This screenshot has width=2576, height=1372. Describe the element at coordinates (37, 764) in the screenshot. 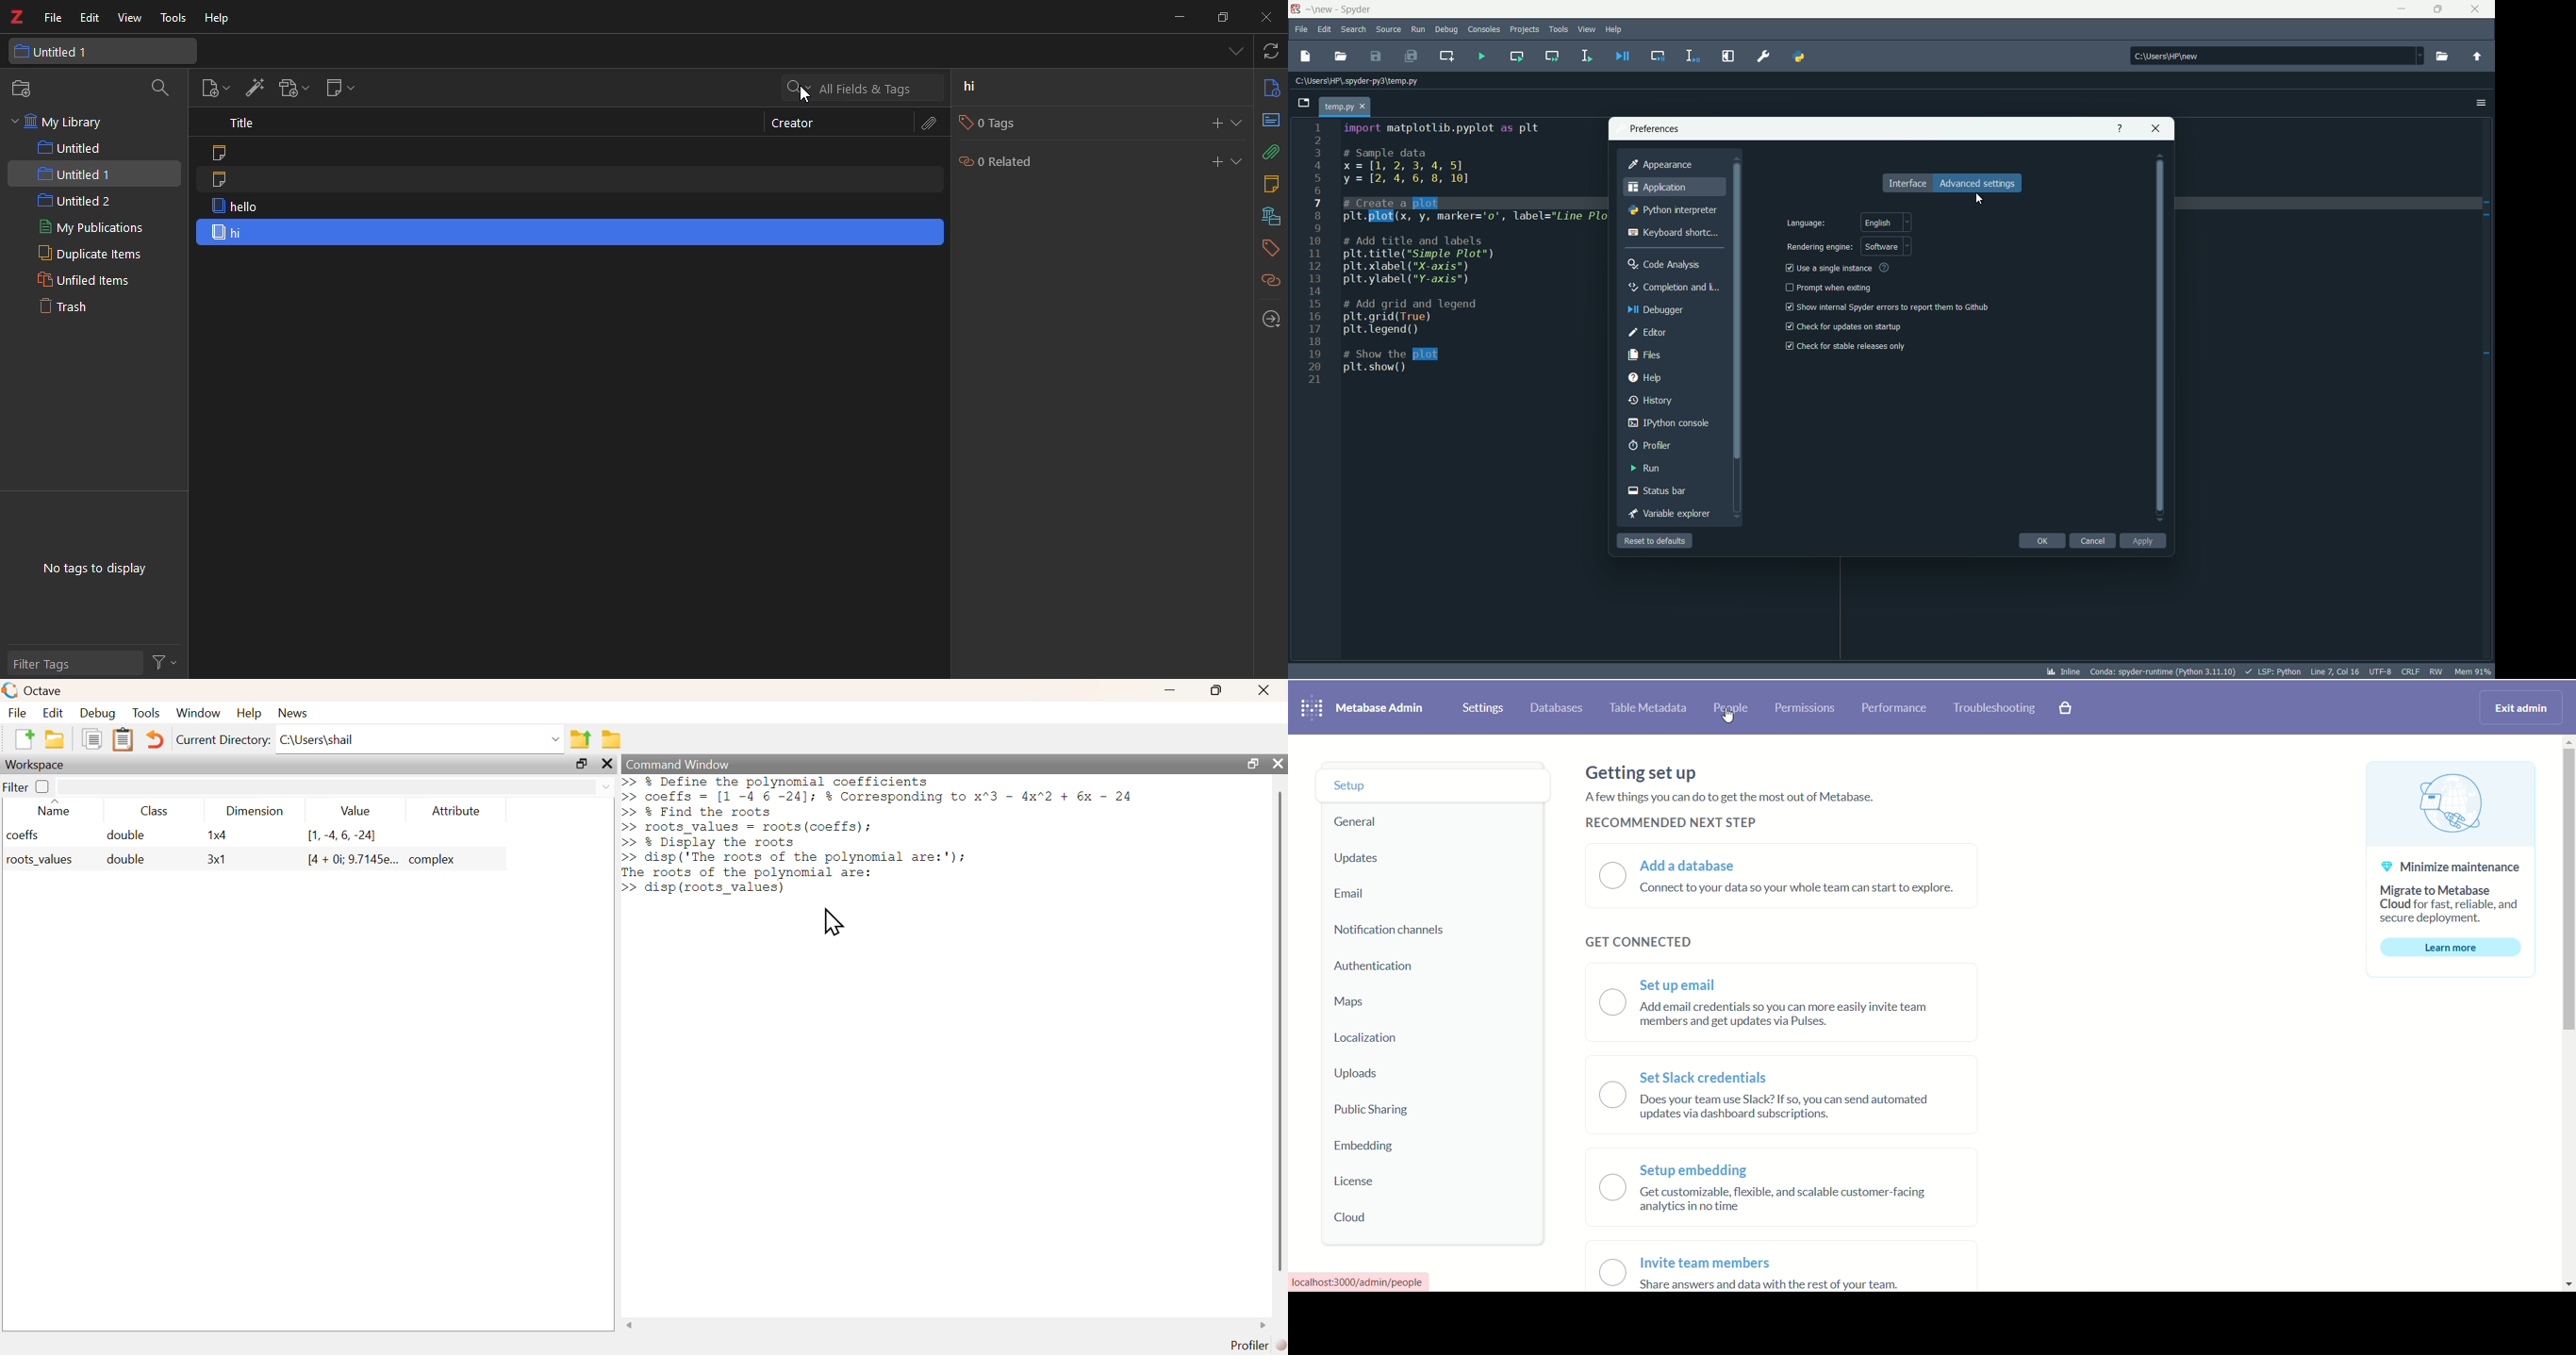

I see `Workspace` at that location.